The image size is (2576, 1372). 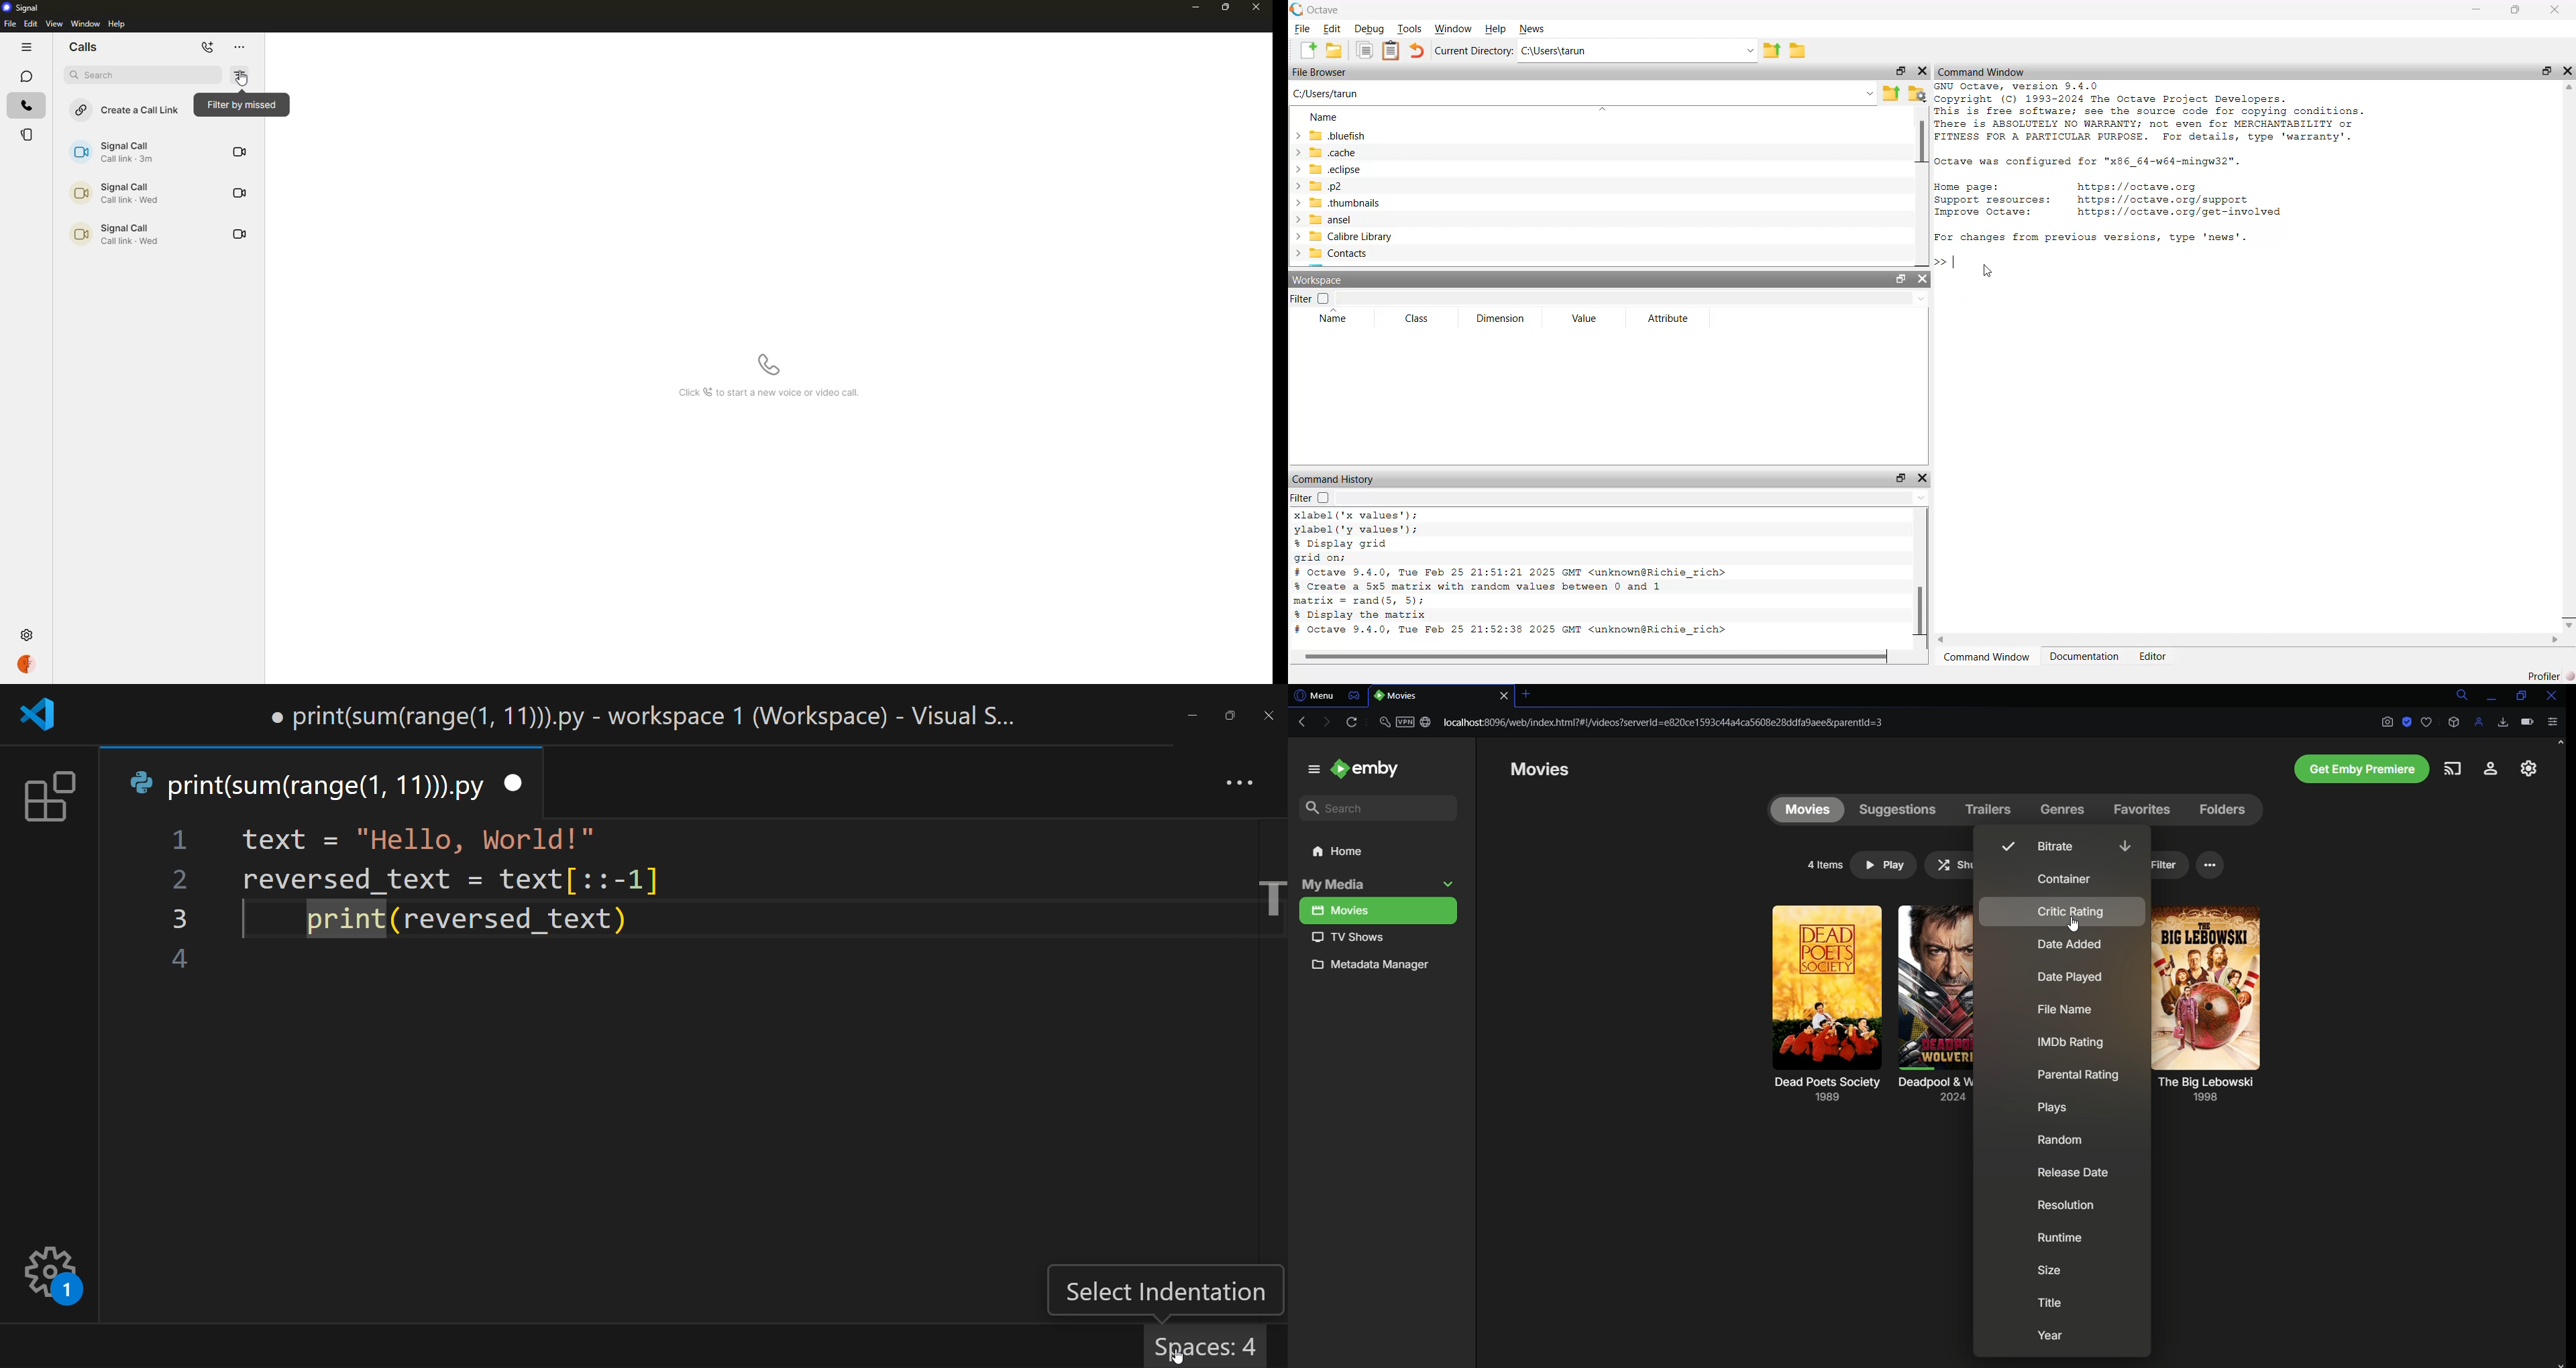 What do you see at coordinates (1926, 479) in the screenshot?
I see `close` at bounding box center [1926, 479].